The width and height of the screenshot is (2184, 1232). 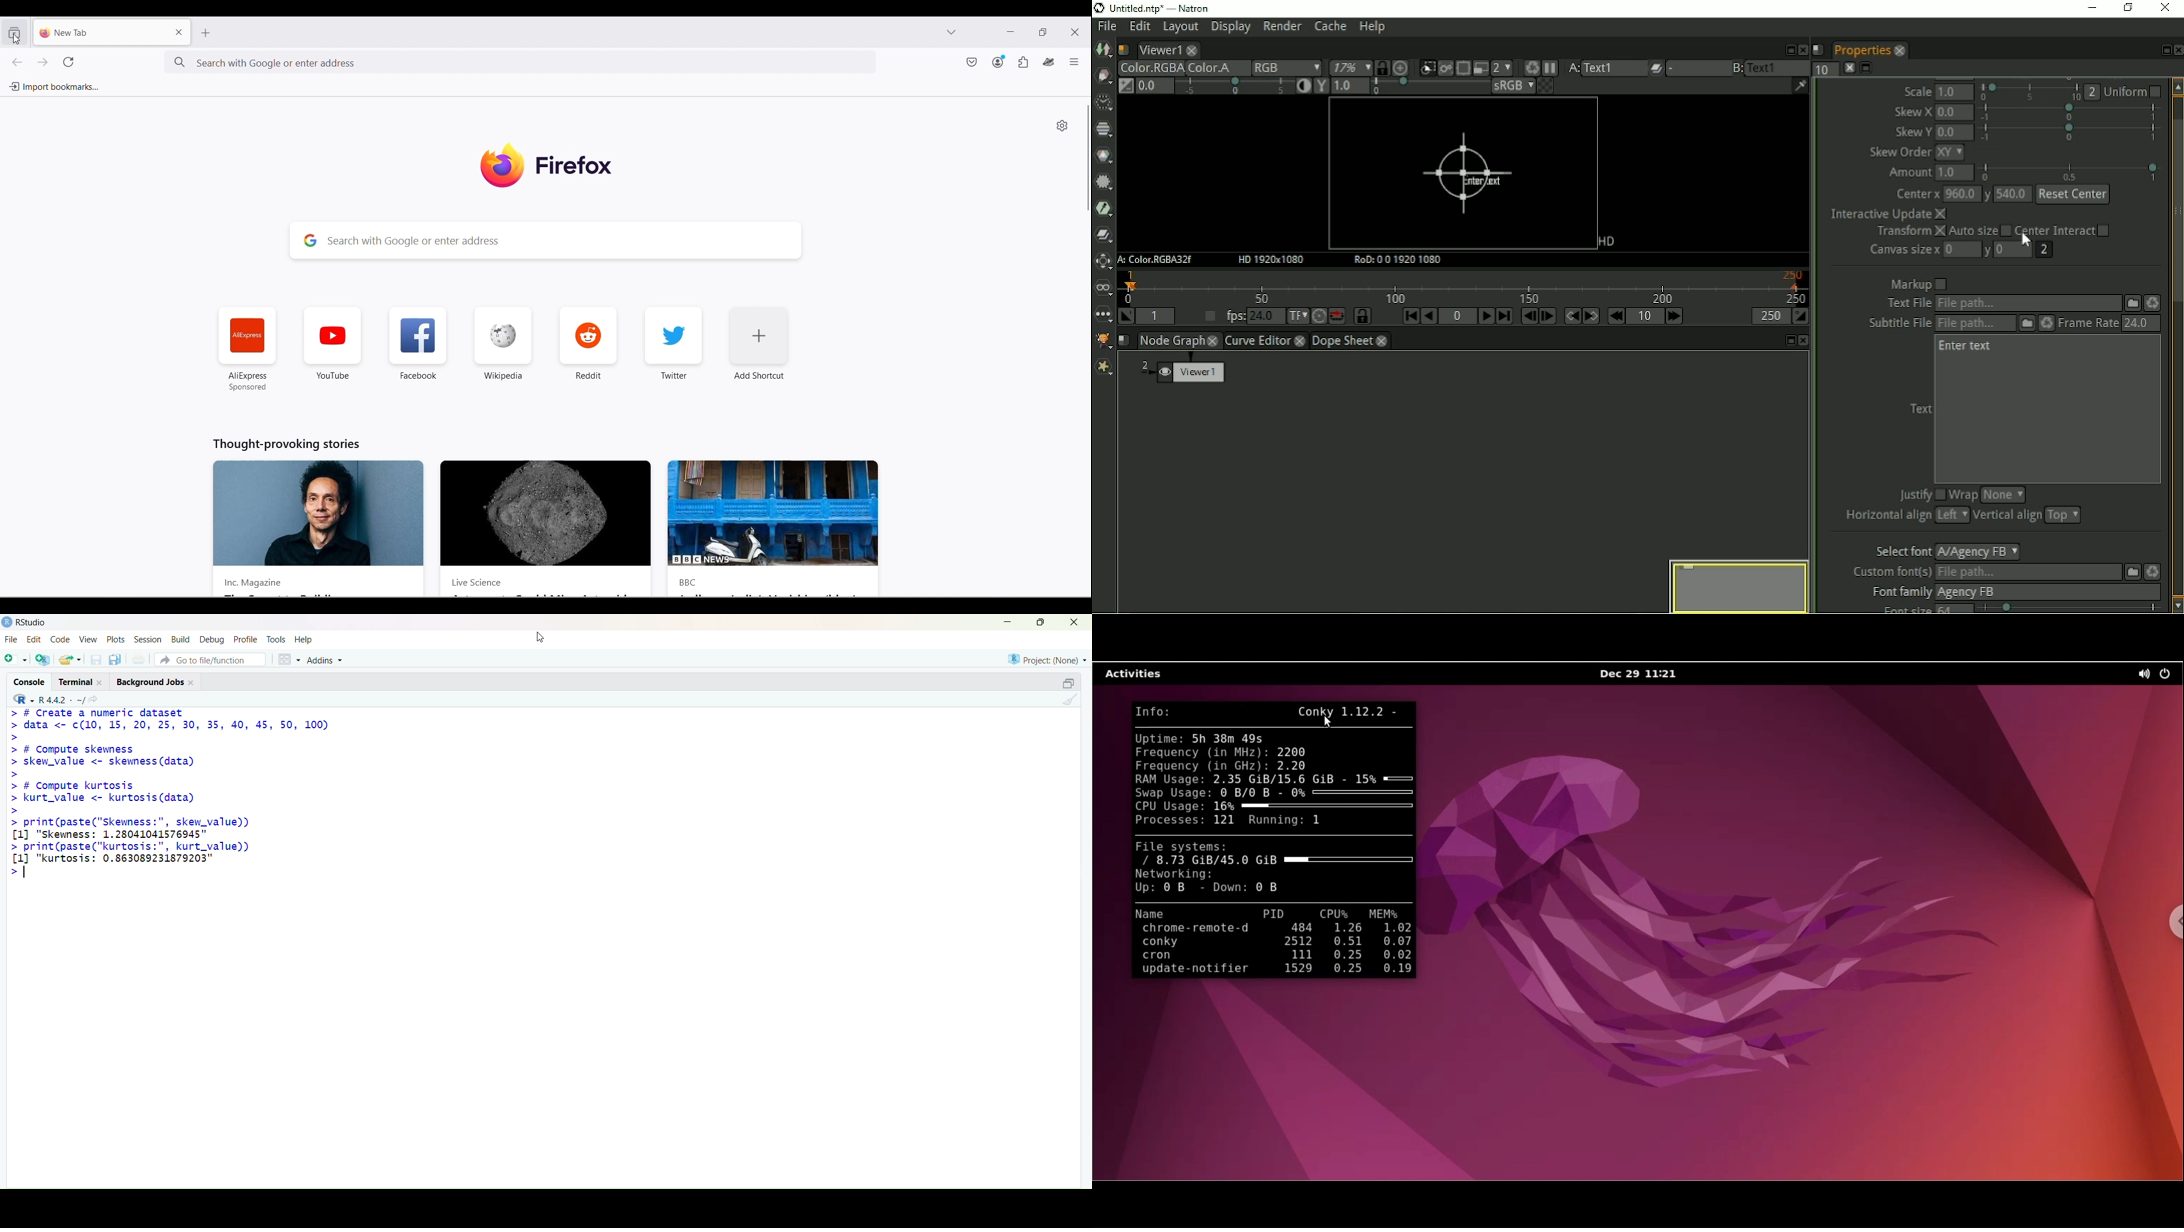 What do you see at coordinates (29, 682) in the screenshot?
I see `Console` at bounding box center [29, 682].